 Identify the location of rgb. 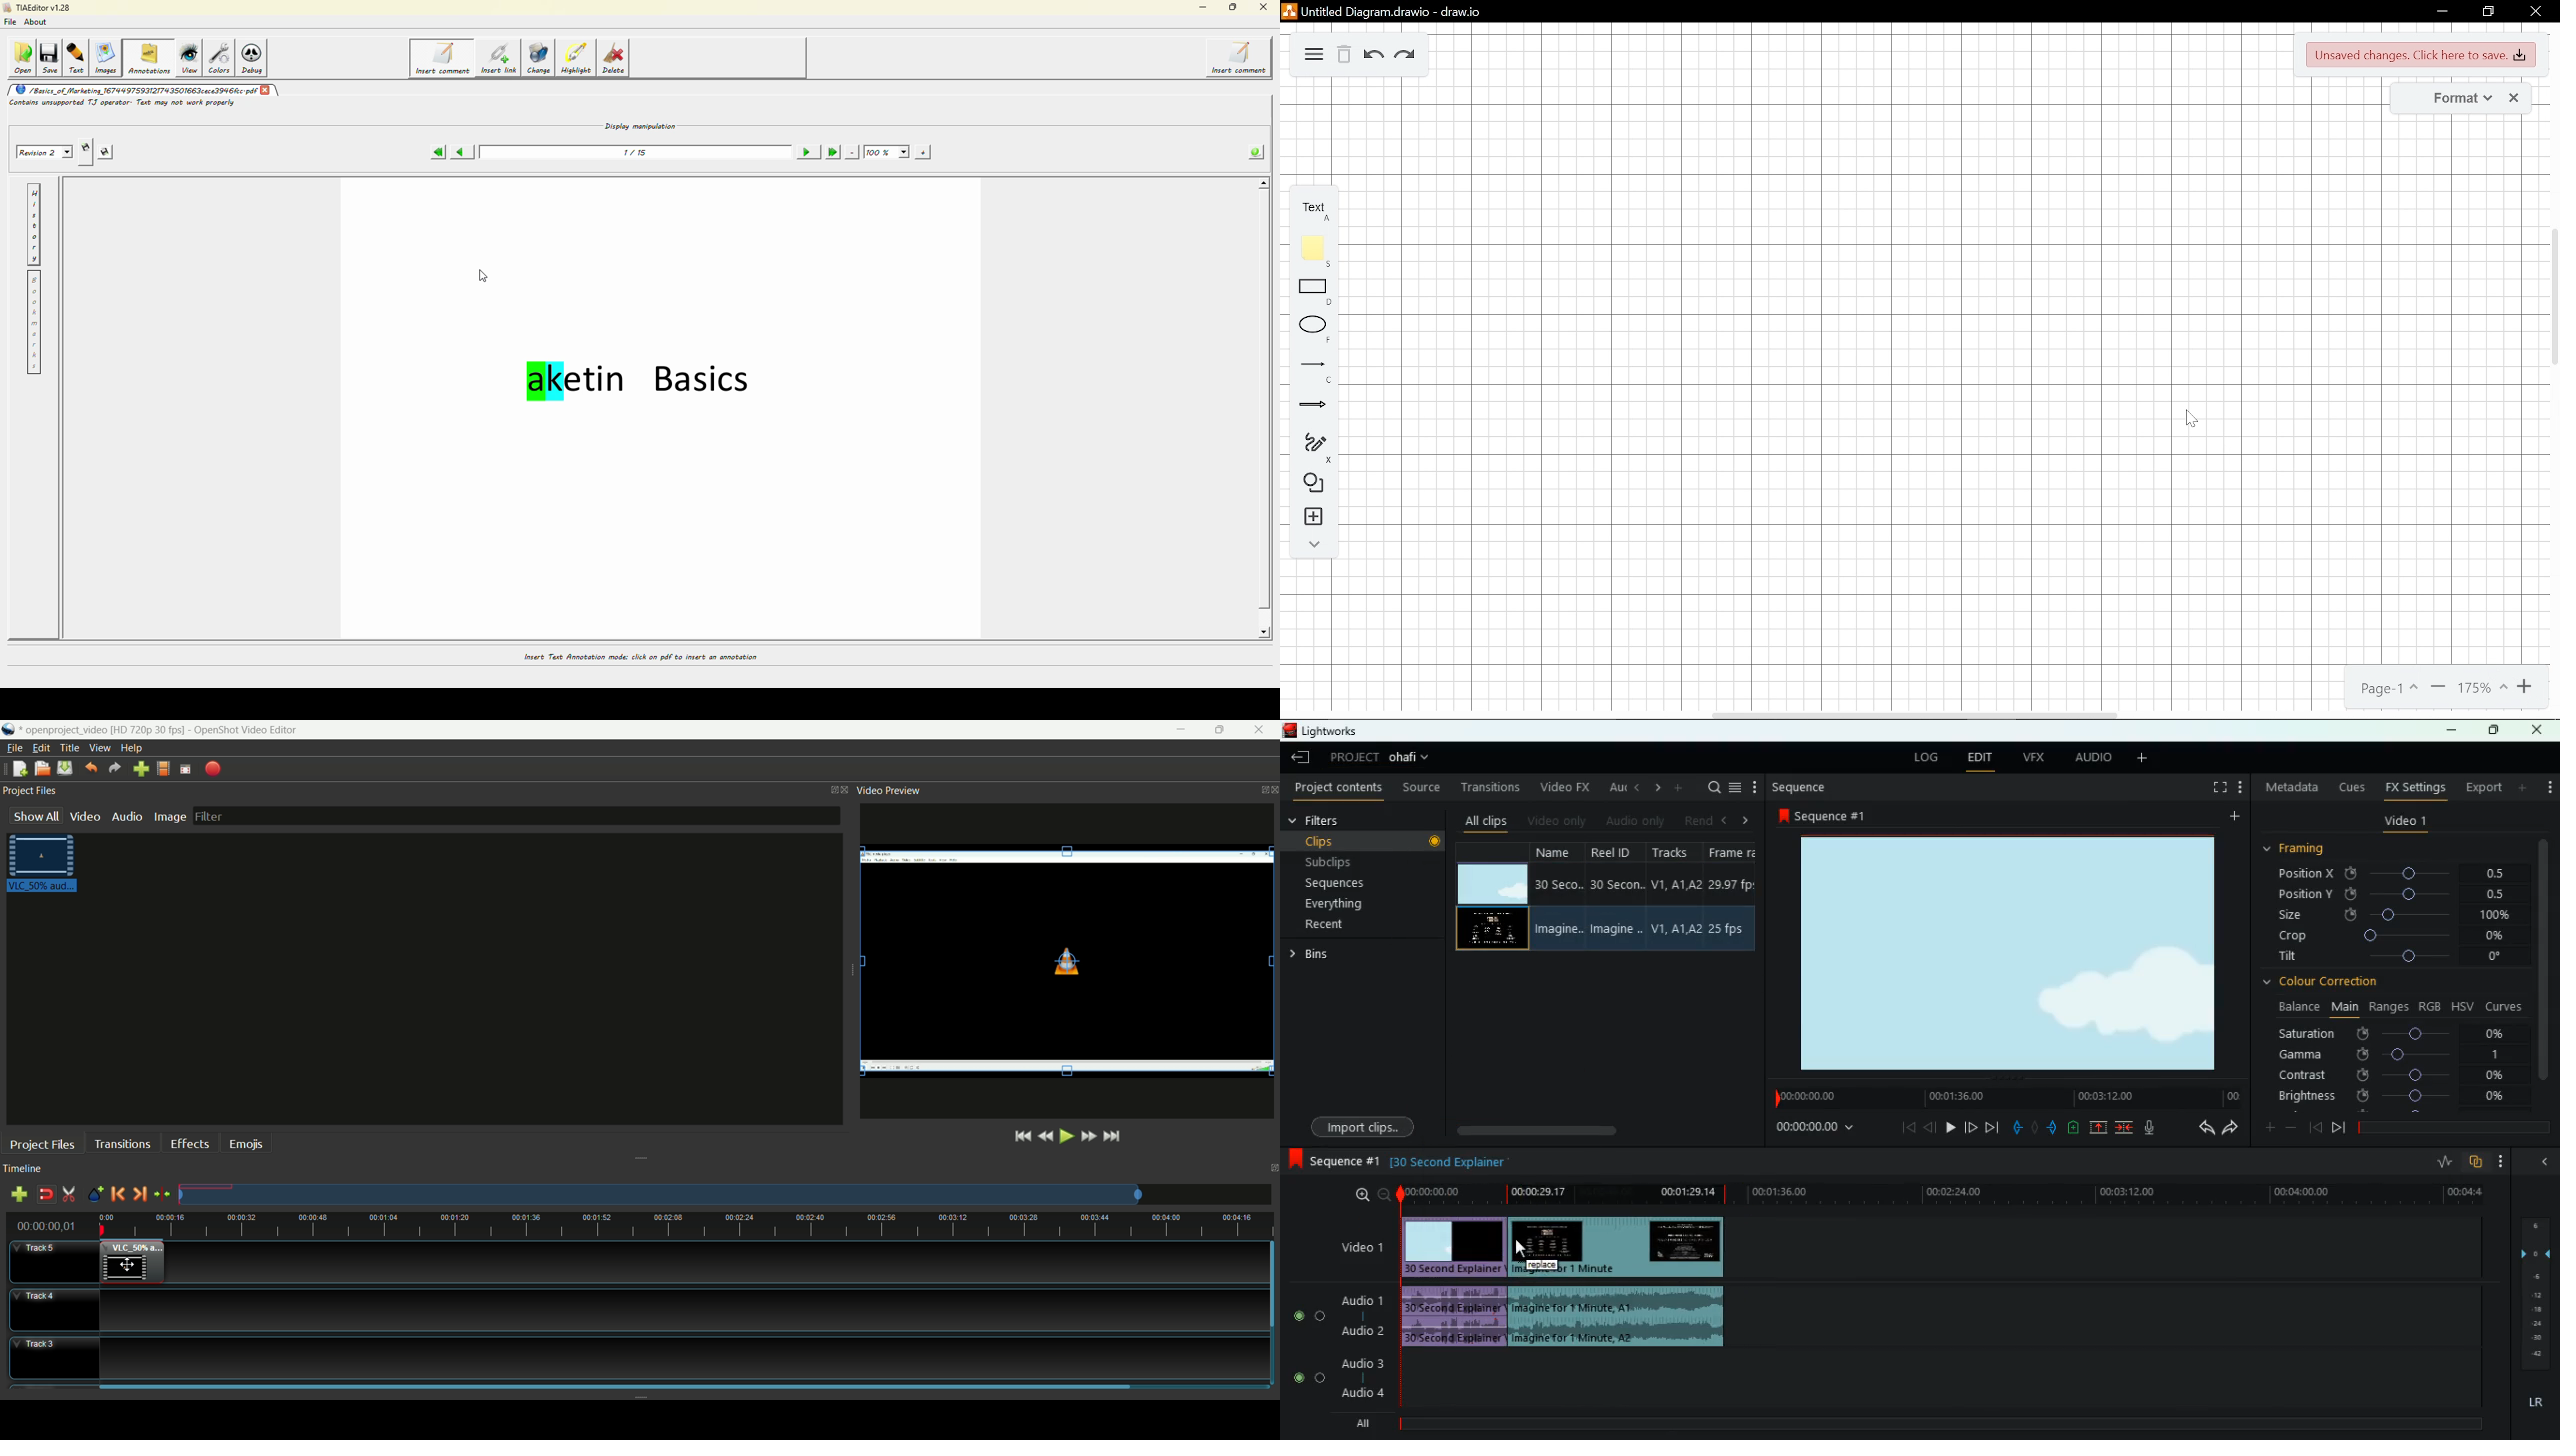
(2430, 1005).